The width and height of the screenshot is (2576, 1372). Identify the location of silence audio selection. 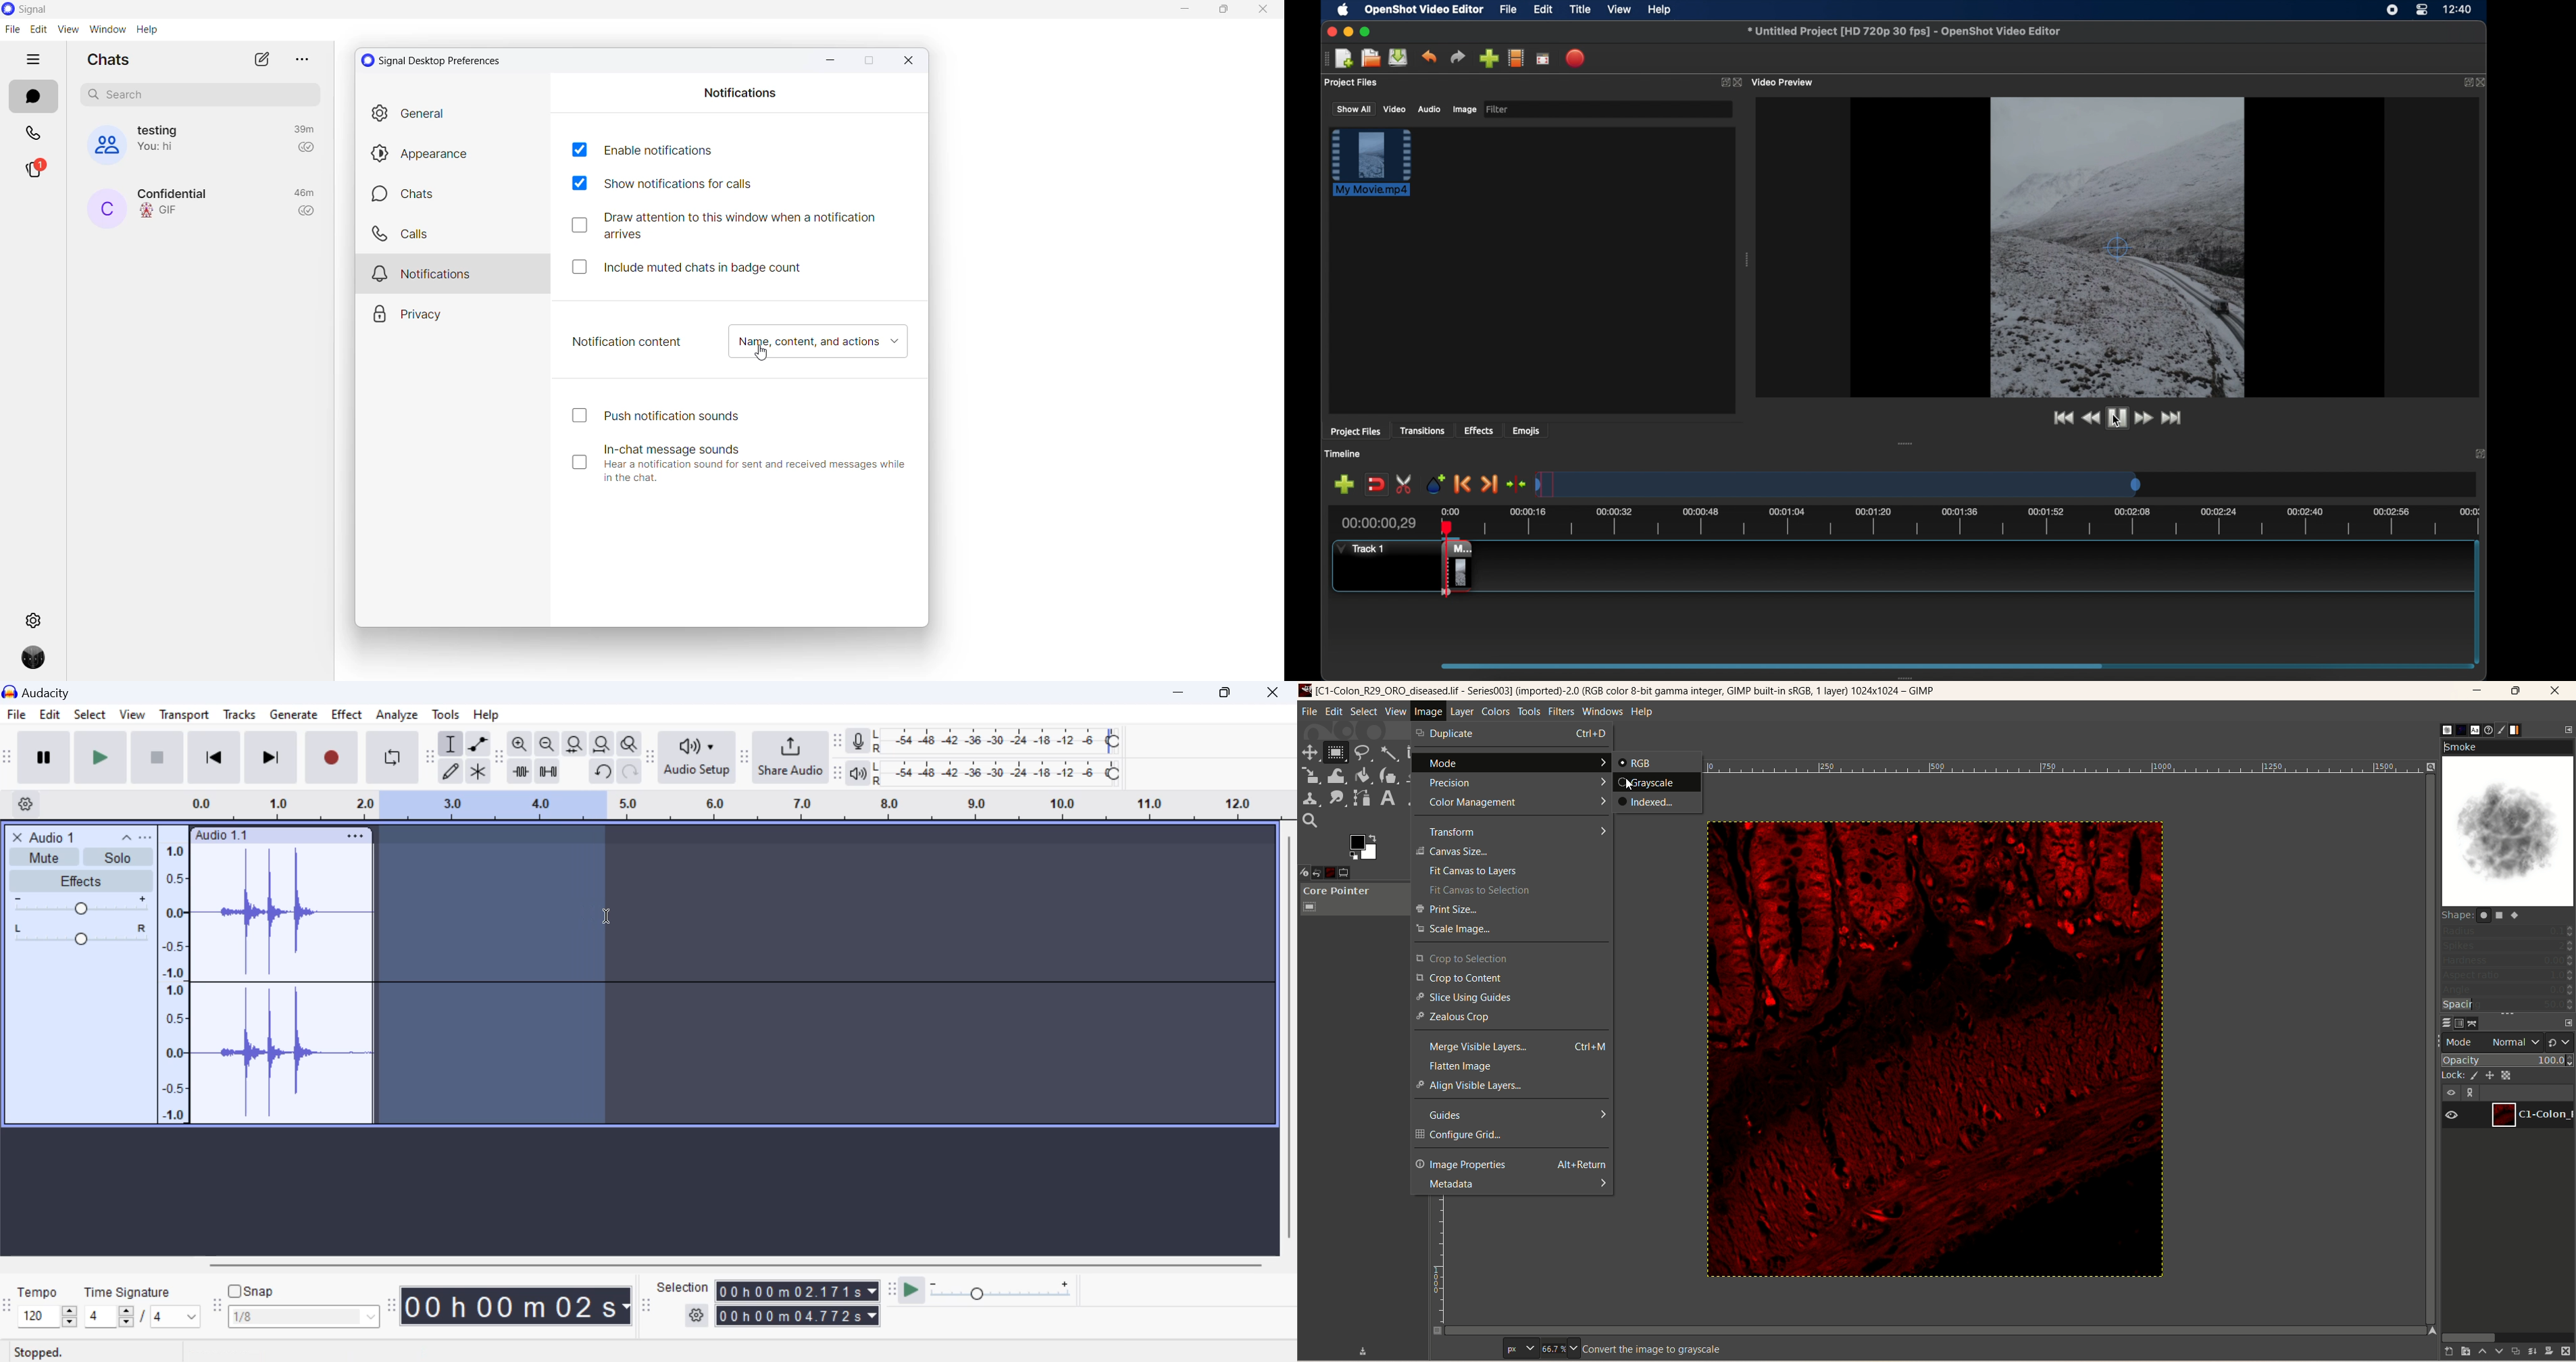
(548, 772).